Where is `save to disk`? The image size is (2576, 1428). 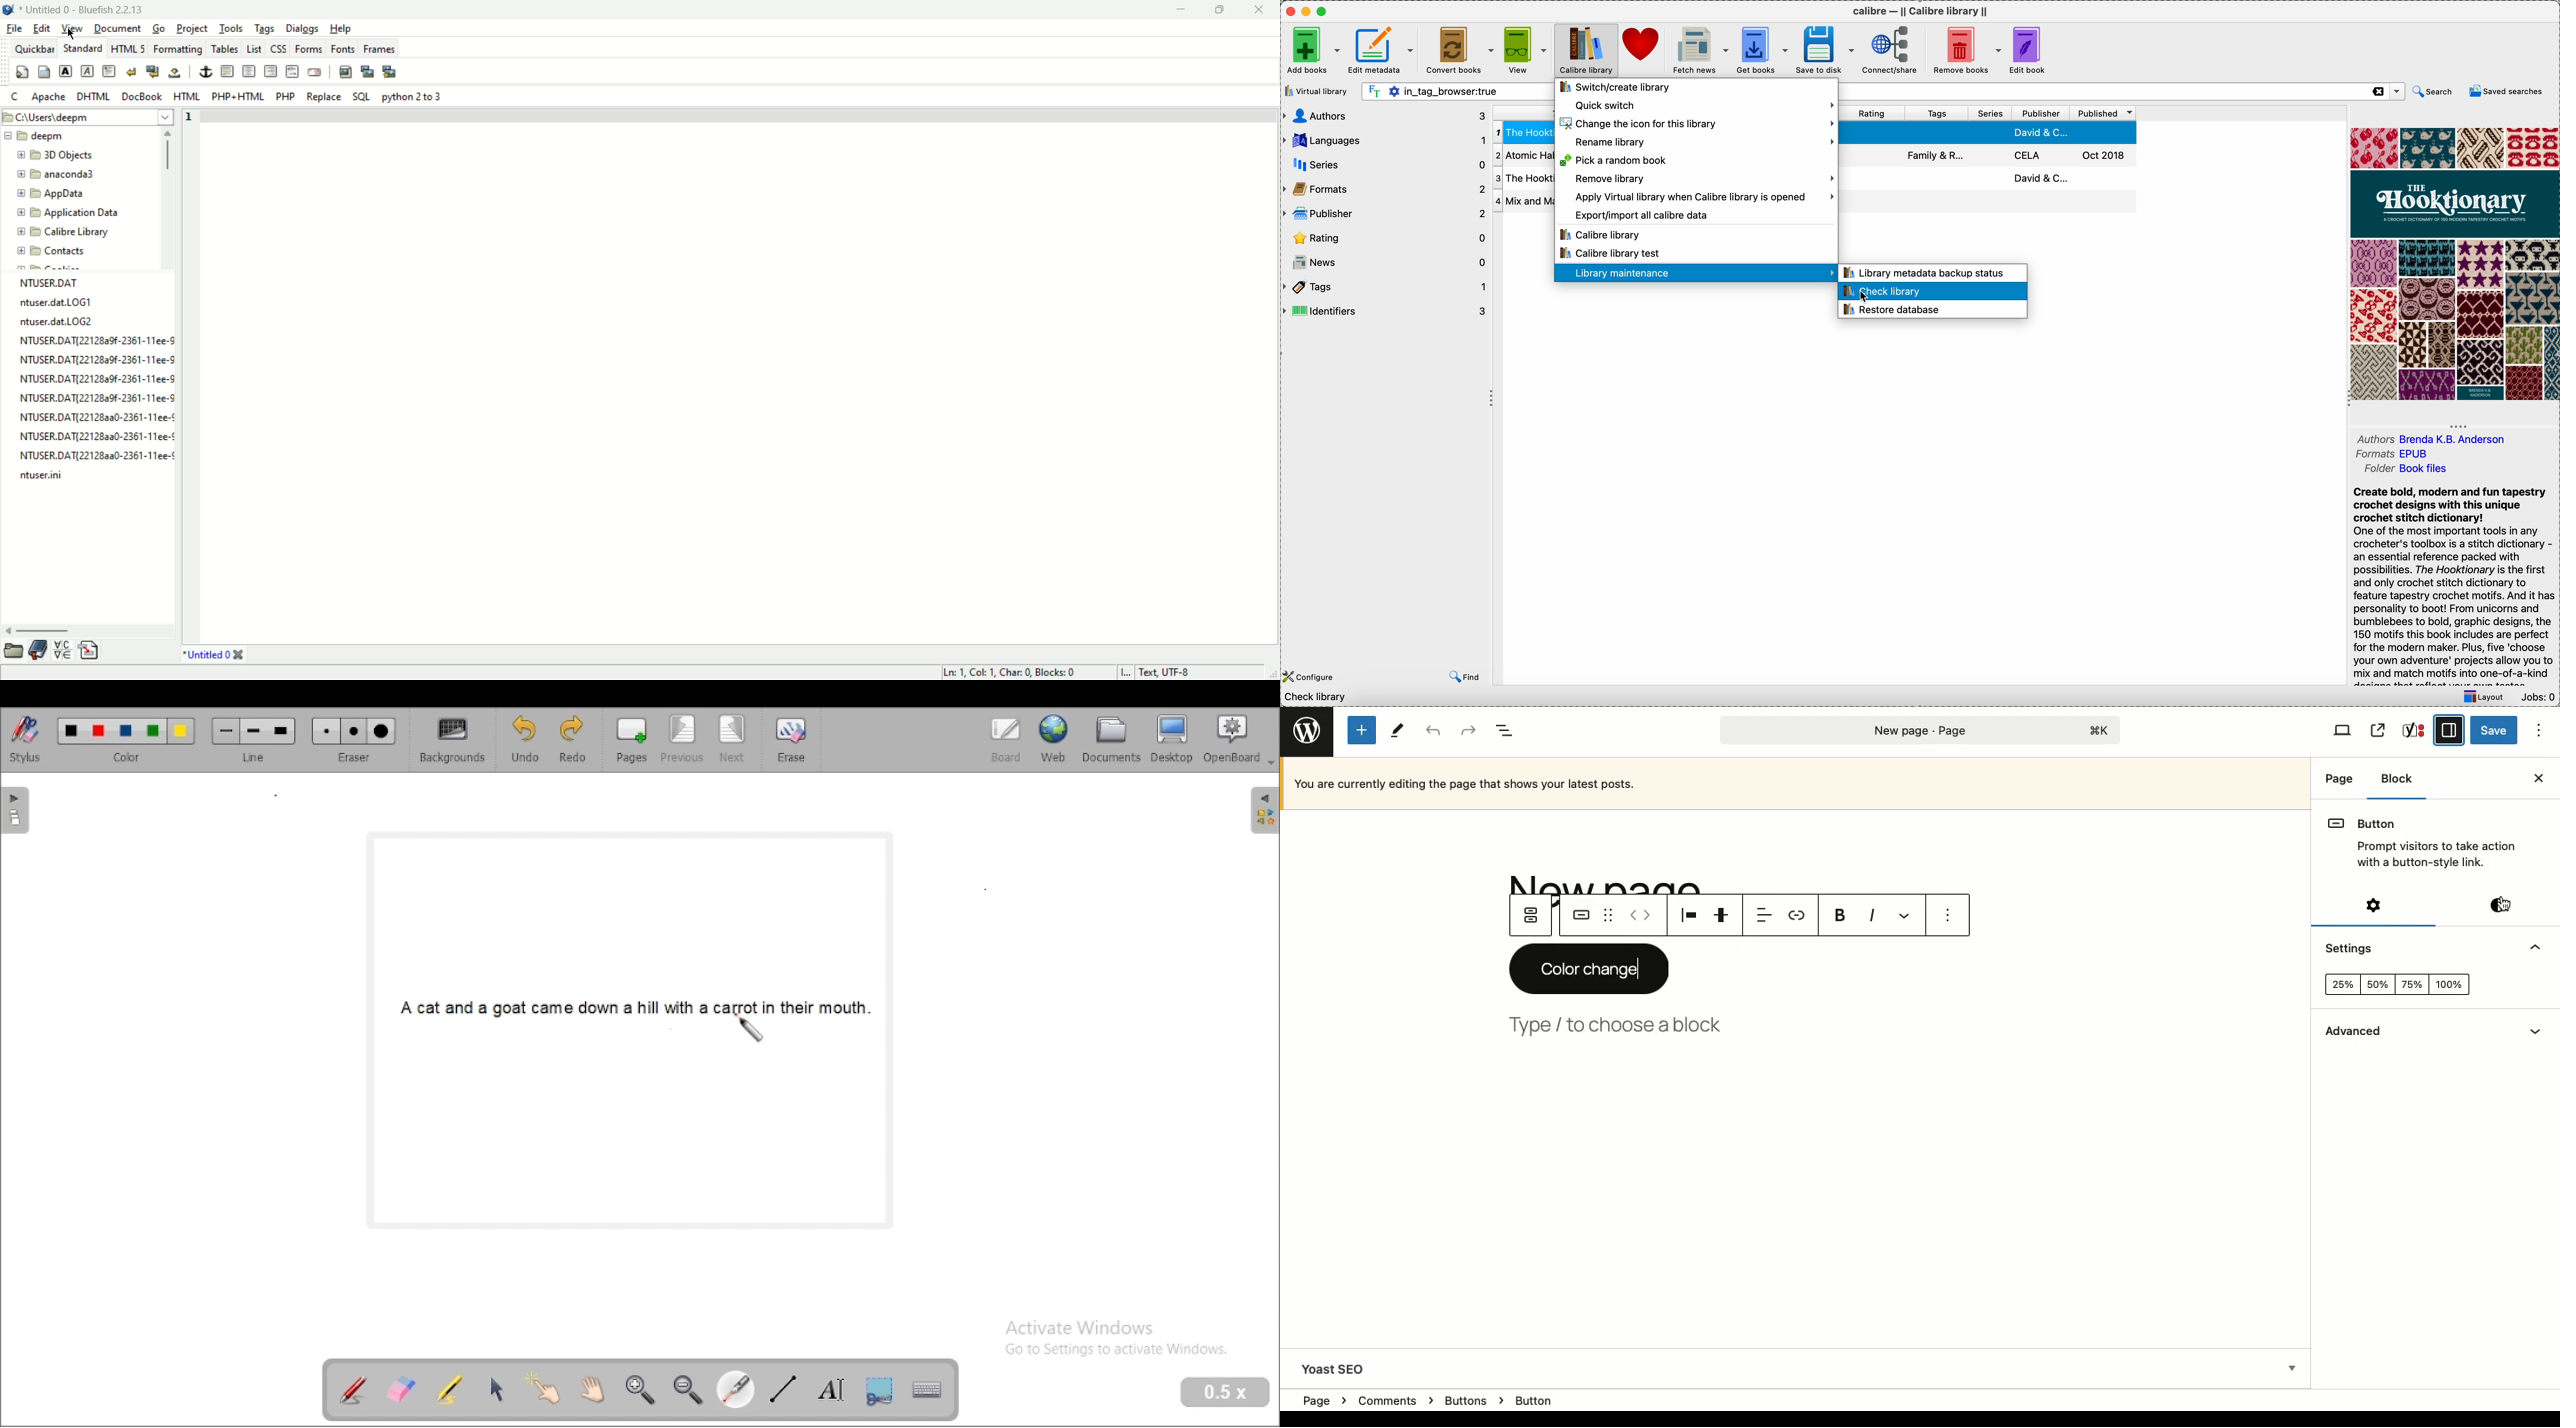 save to disk is located at coordinates (1826, 50).